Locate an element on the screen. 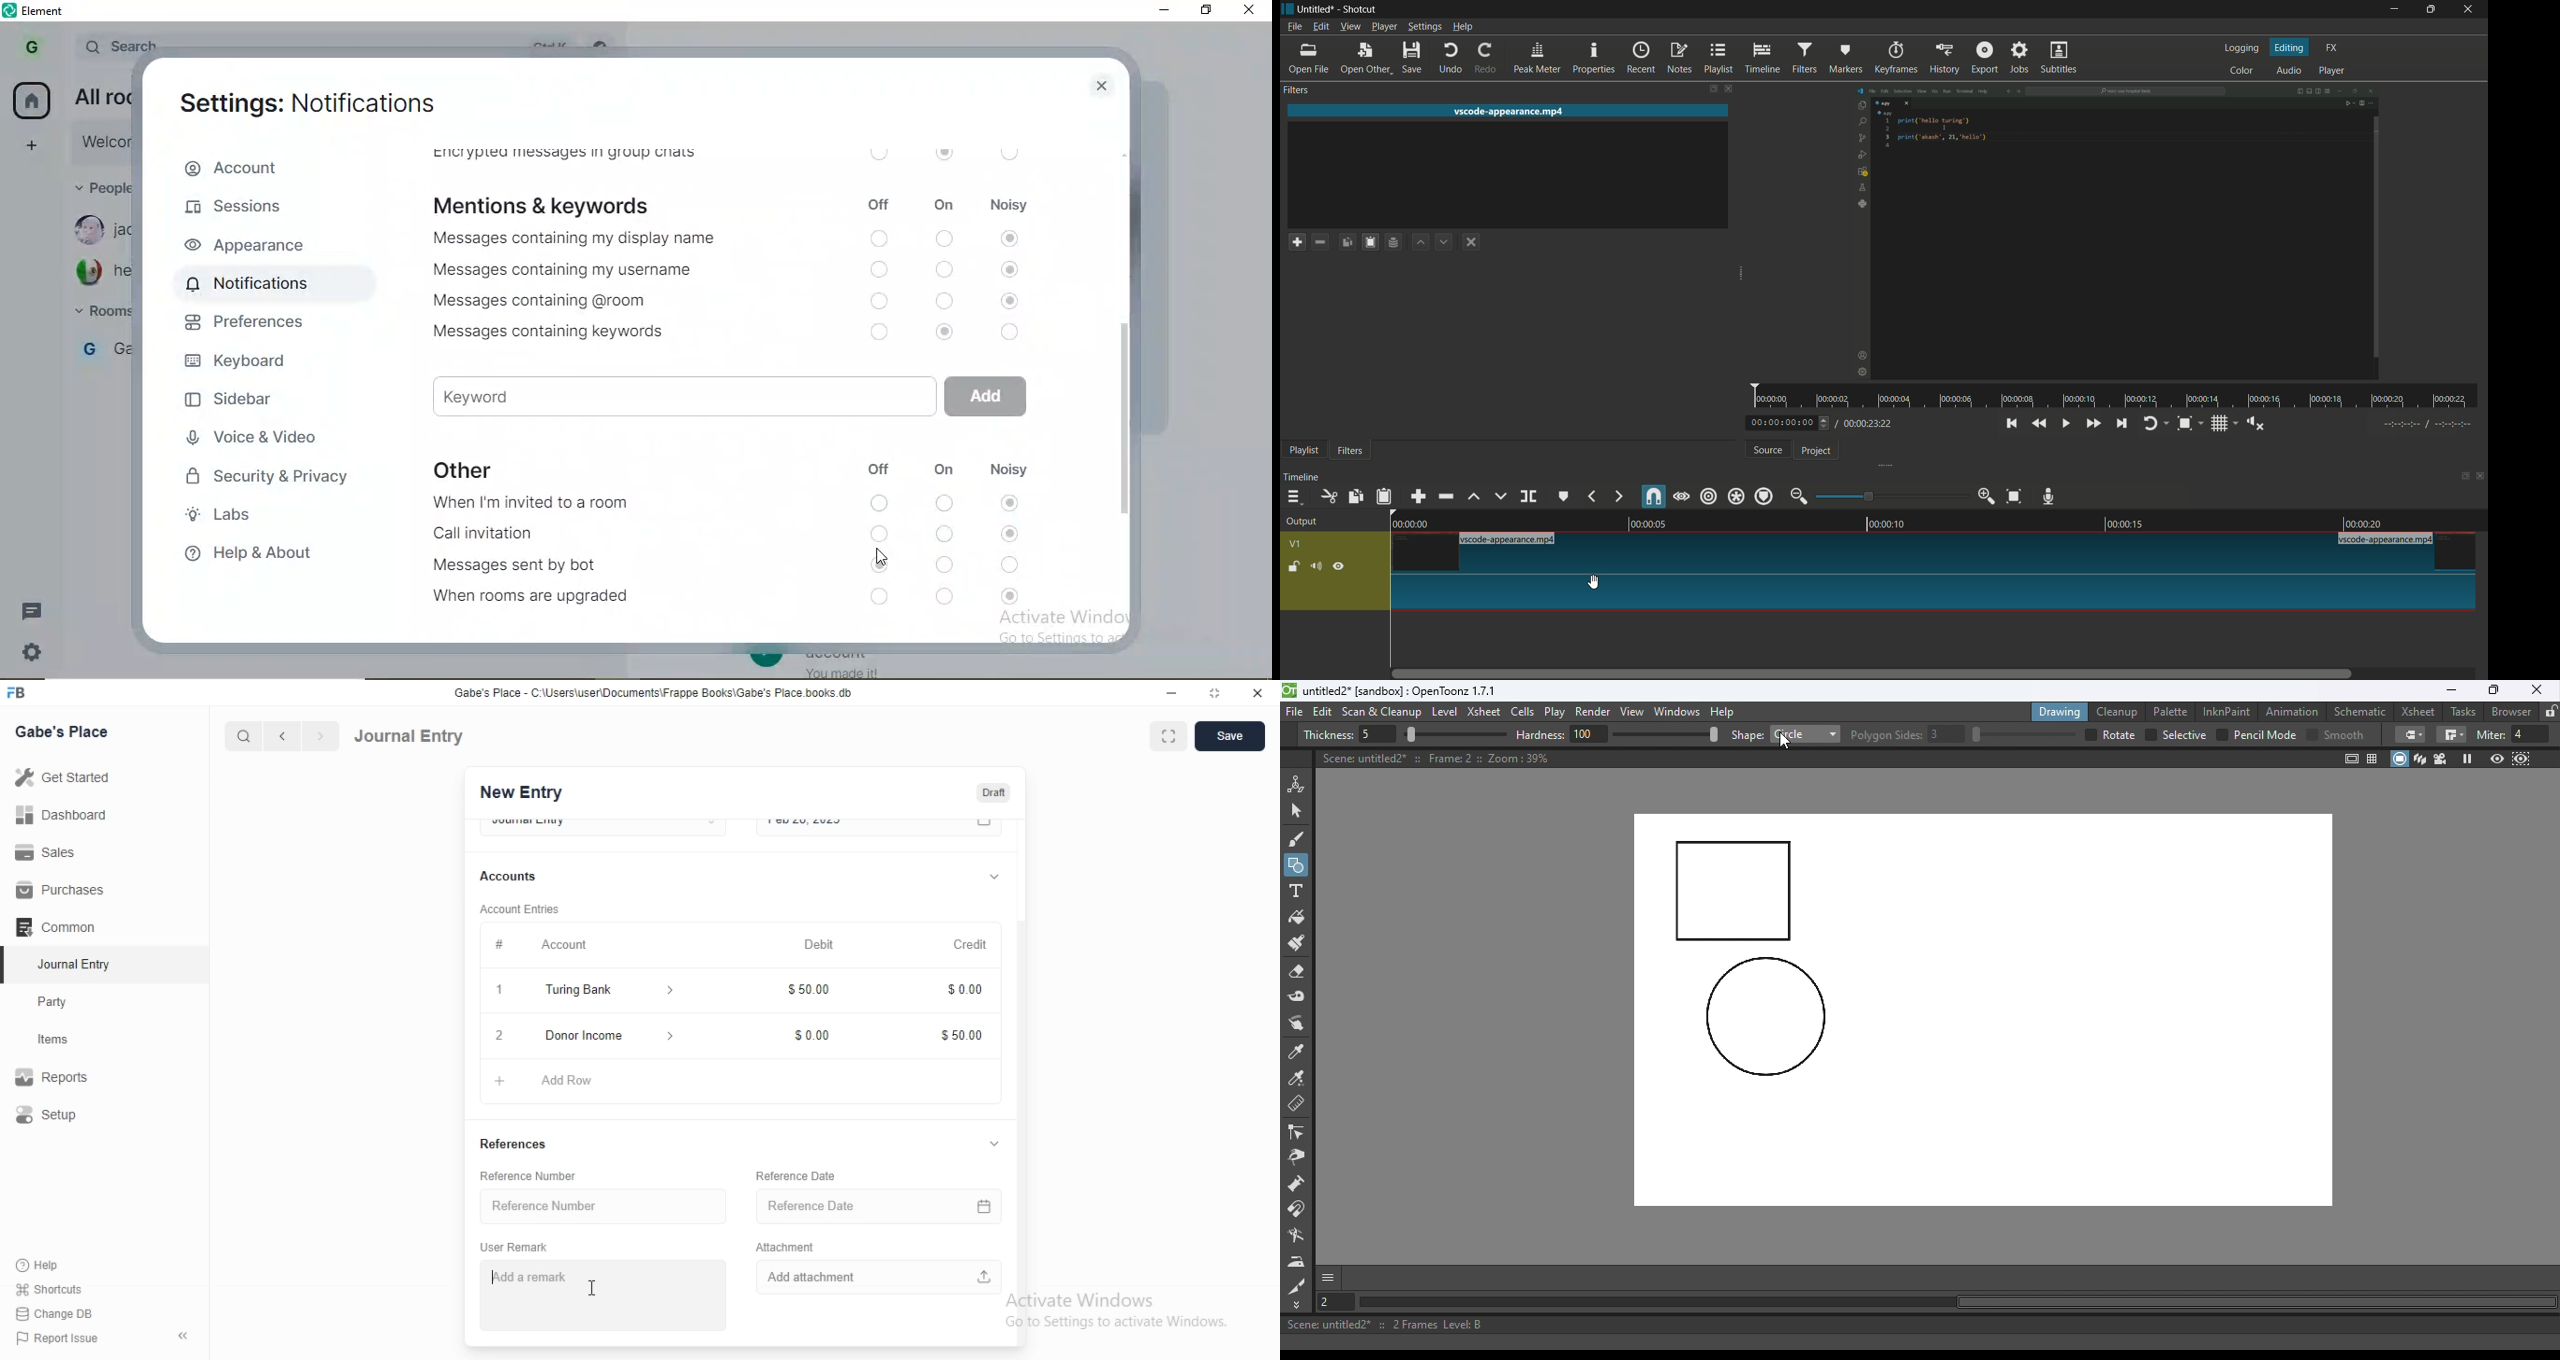 The width and height of the screenshot is (2576, 1372). save is located at coordinates (1413, 57).